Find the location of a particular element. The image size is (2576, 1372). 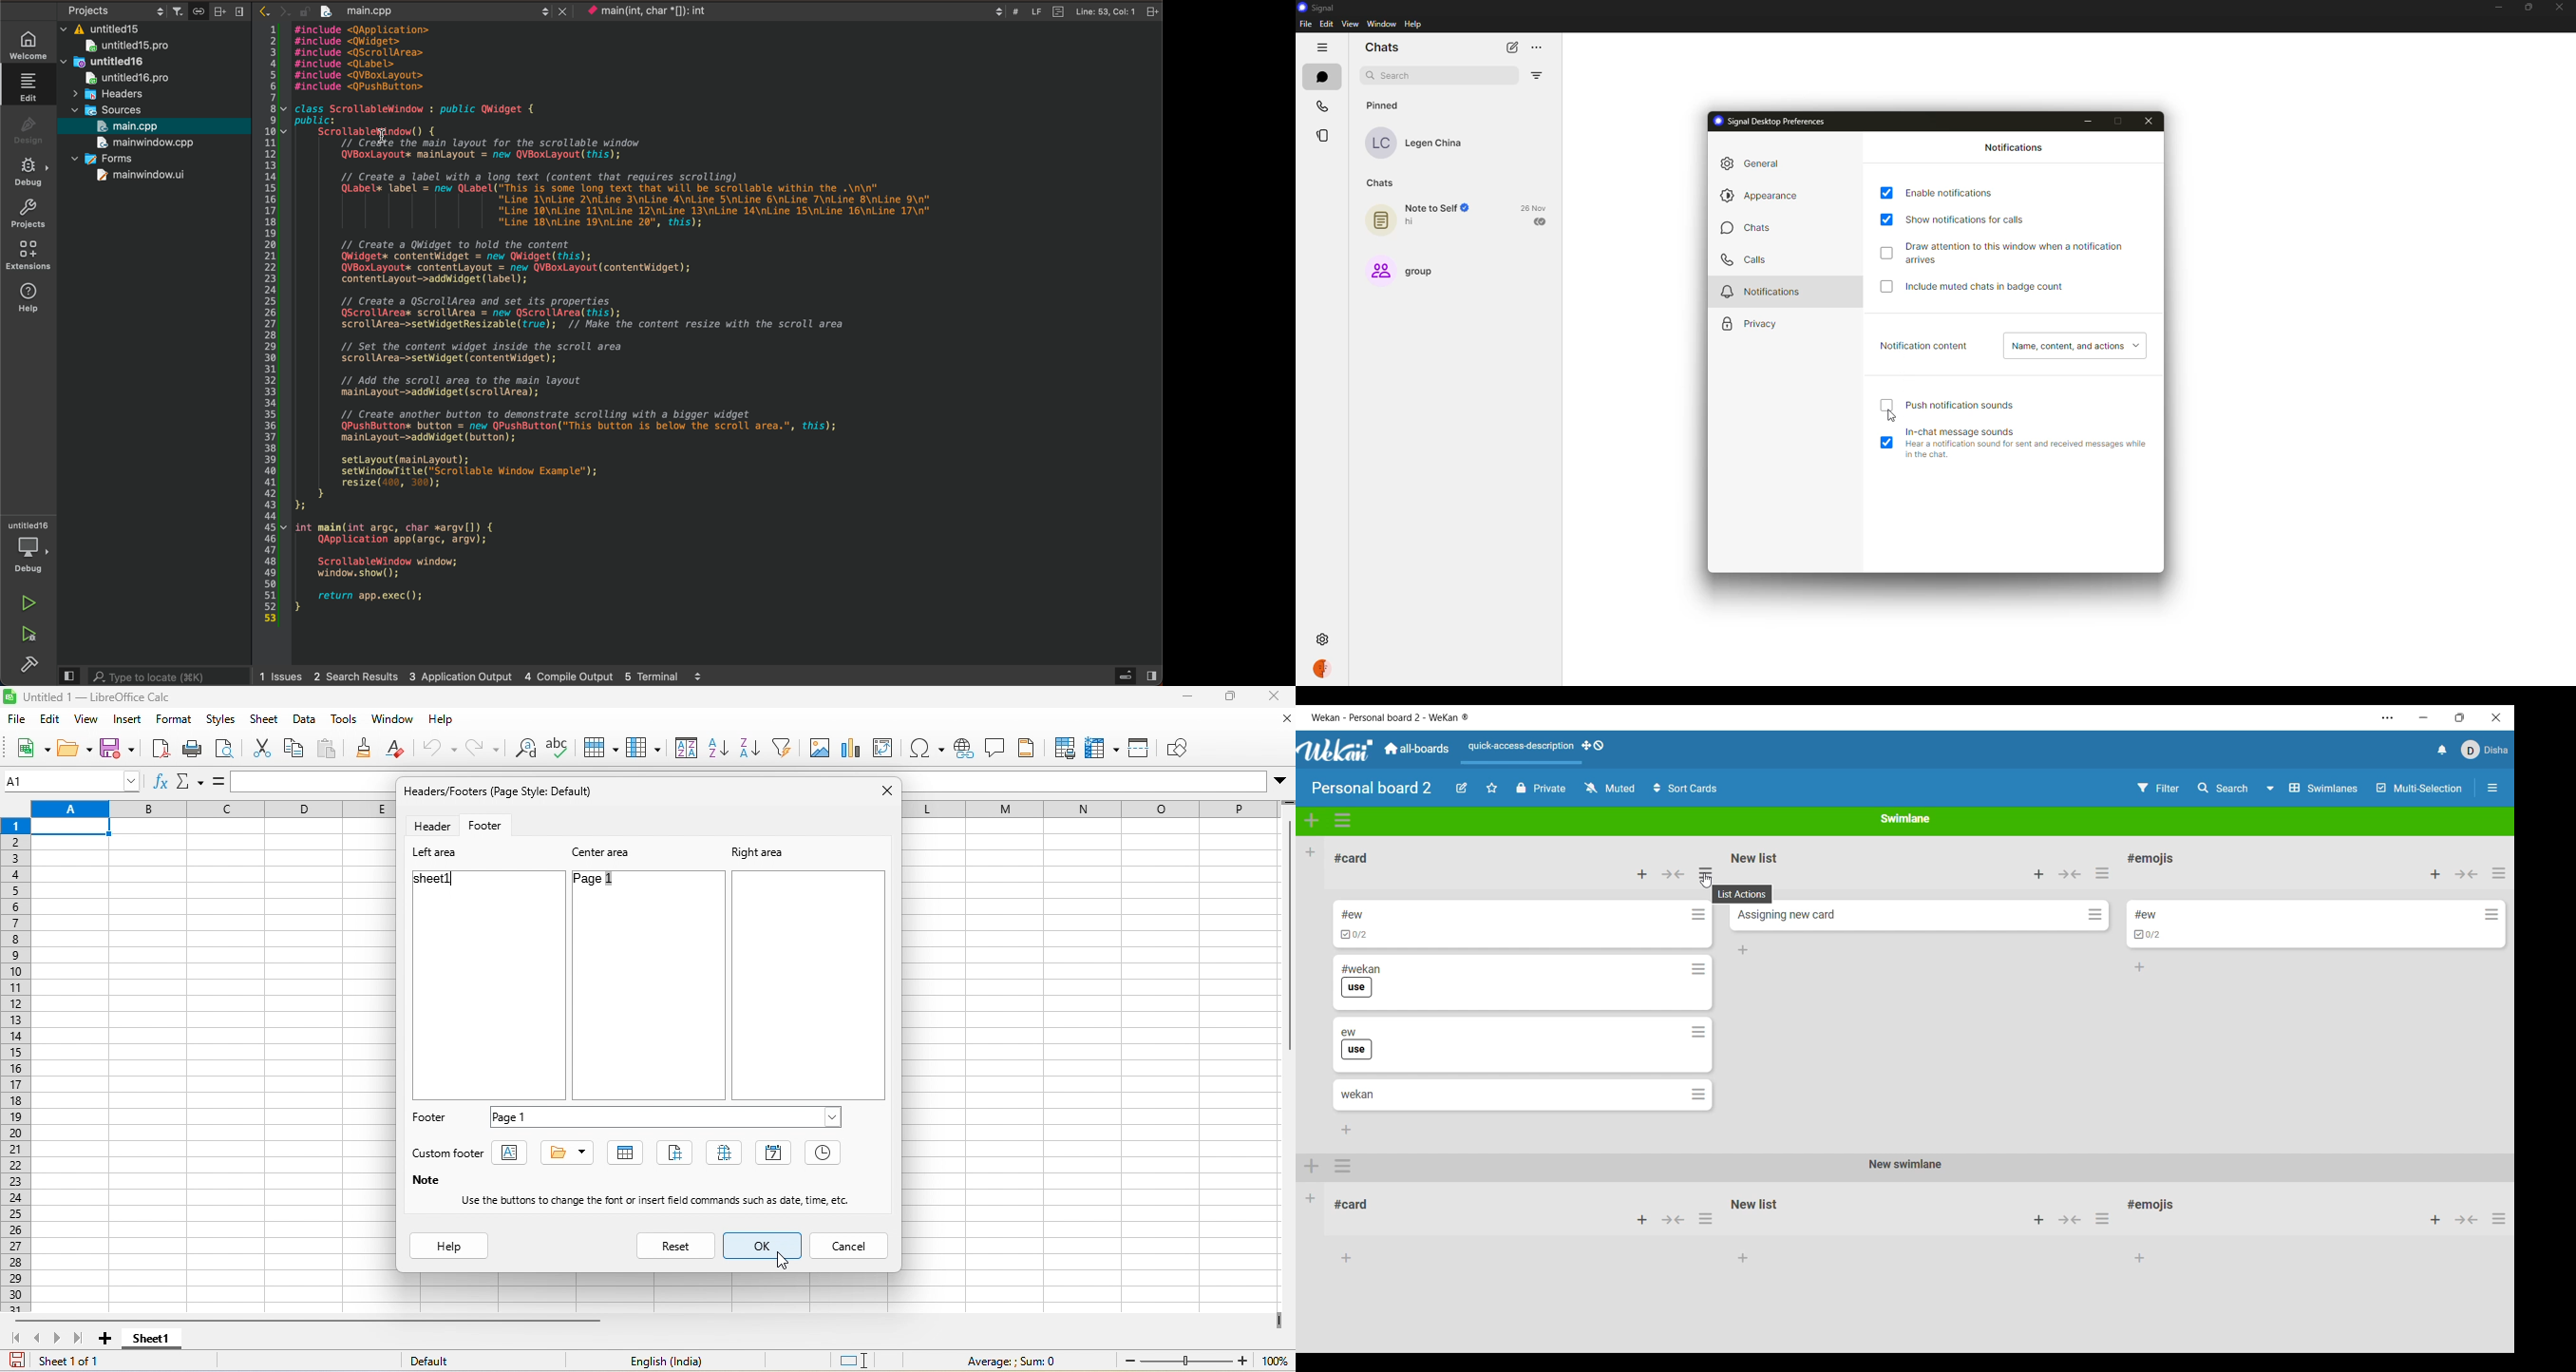

left area is located at coordinates (437, 854).